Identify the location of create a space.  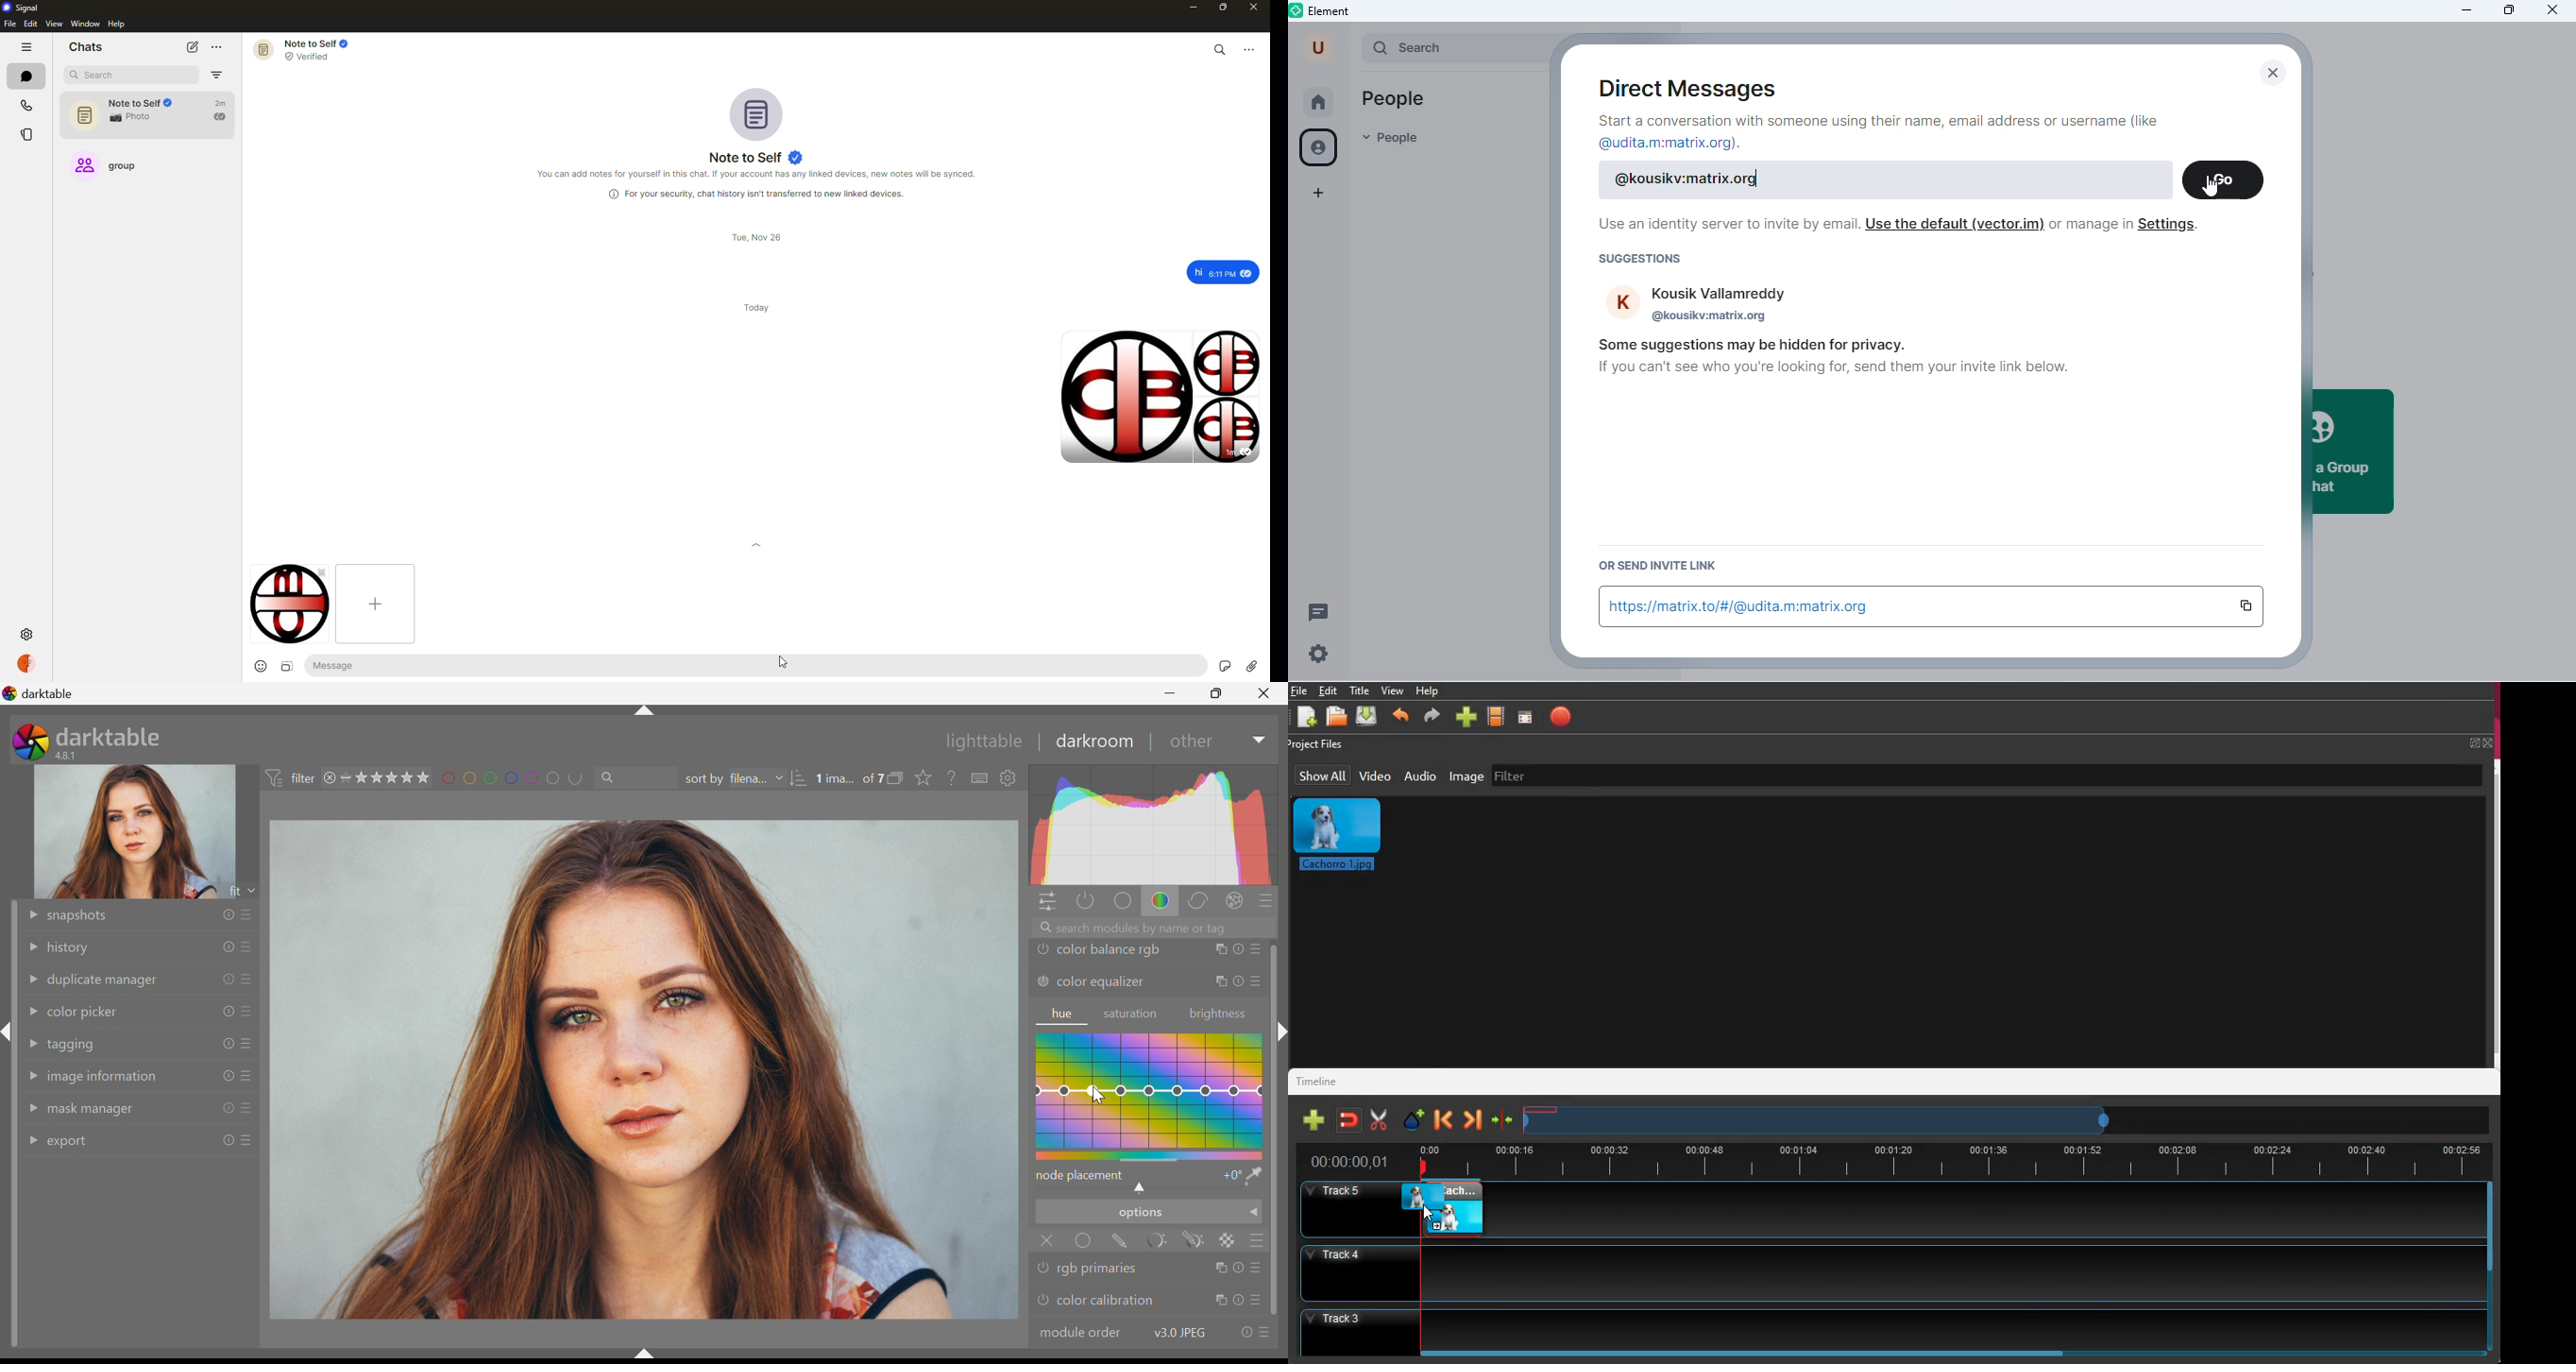
(1319, 195).